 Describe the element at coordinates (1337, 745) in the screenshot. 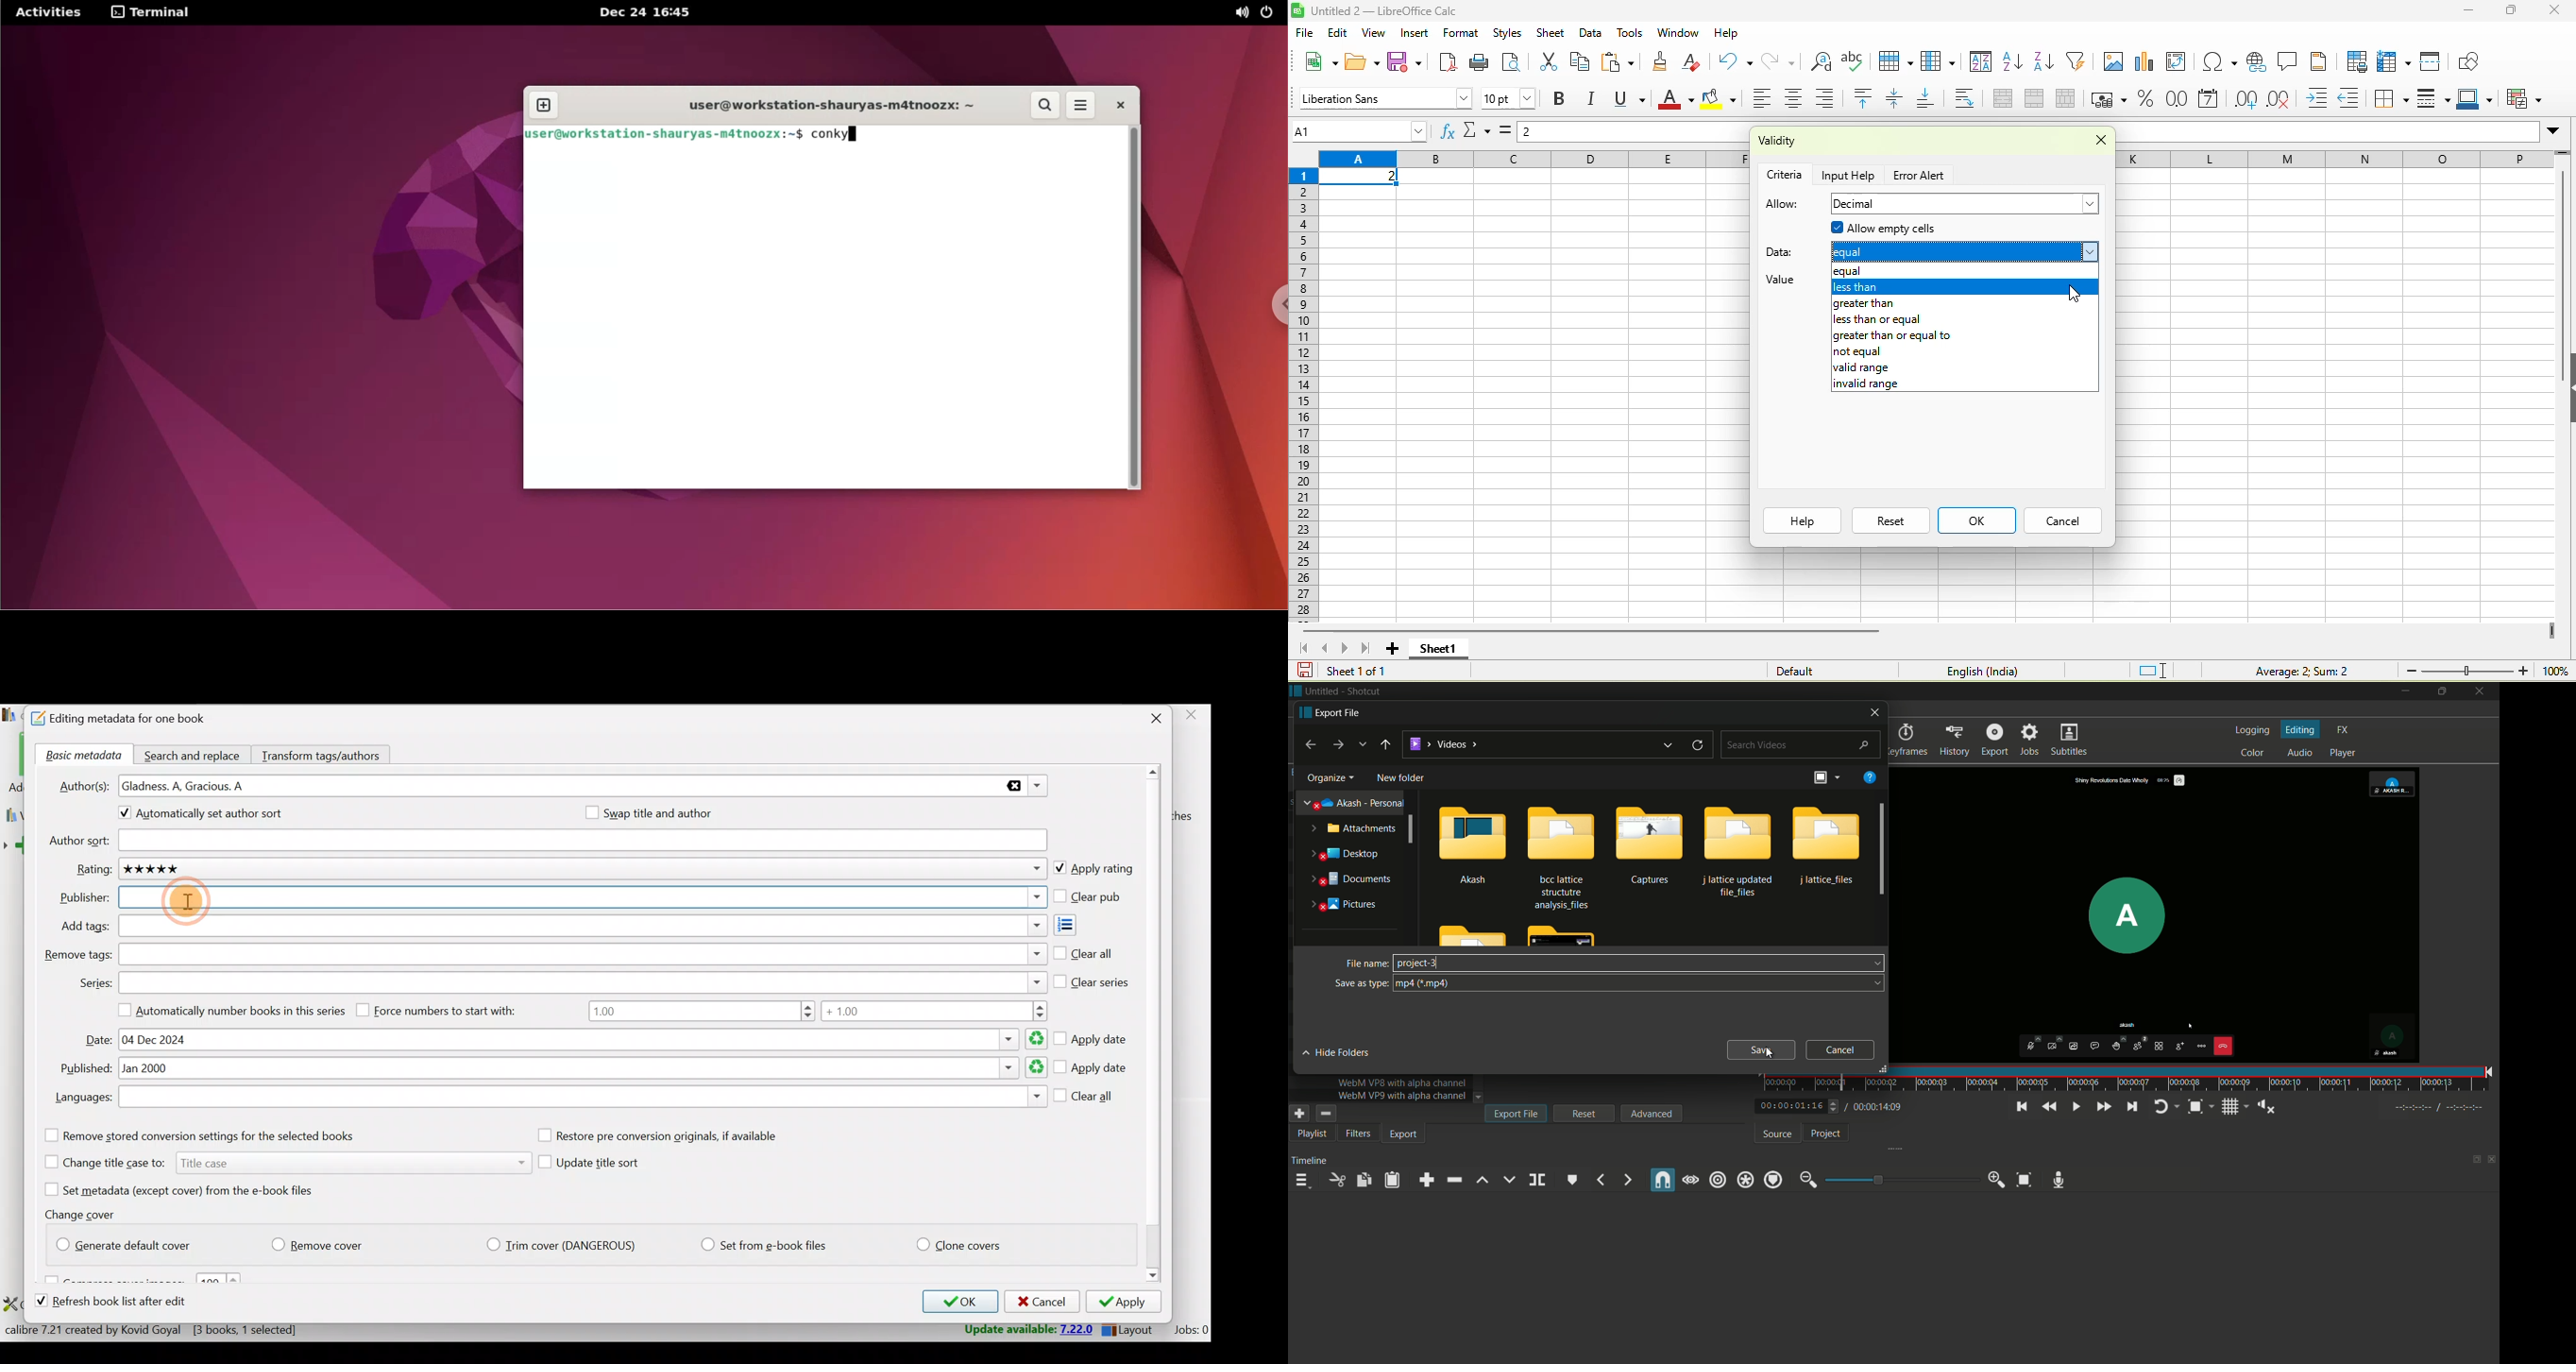

I see `forward` at that location.